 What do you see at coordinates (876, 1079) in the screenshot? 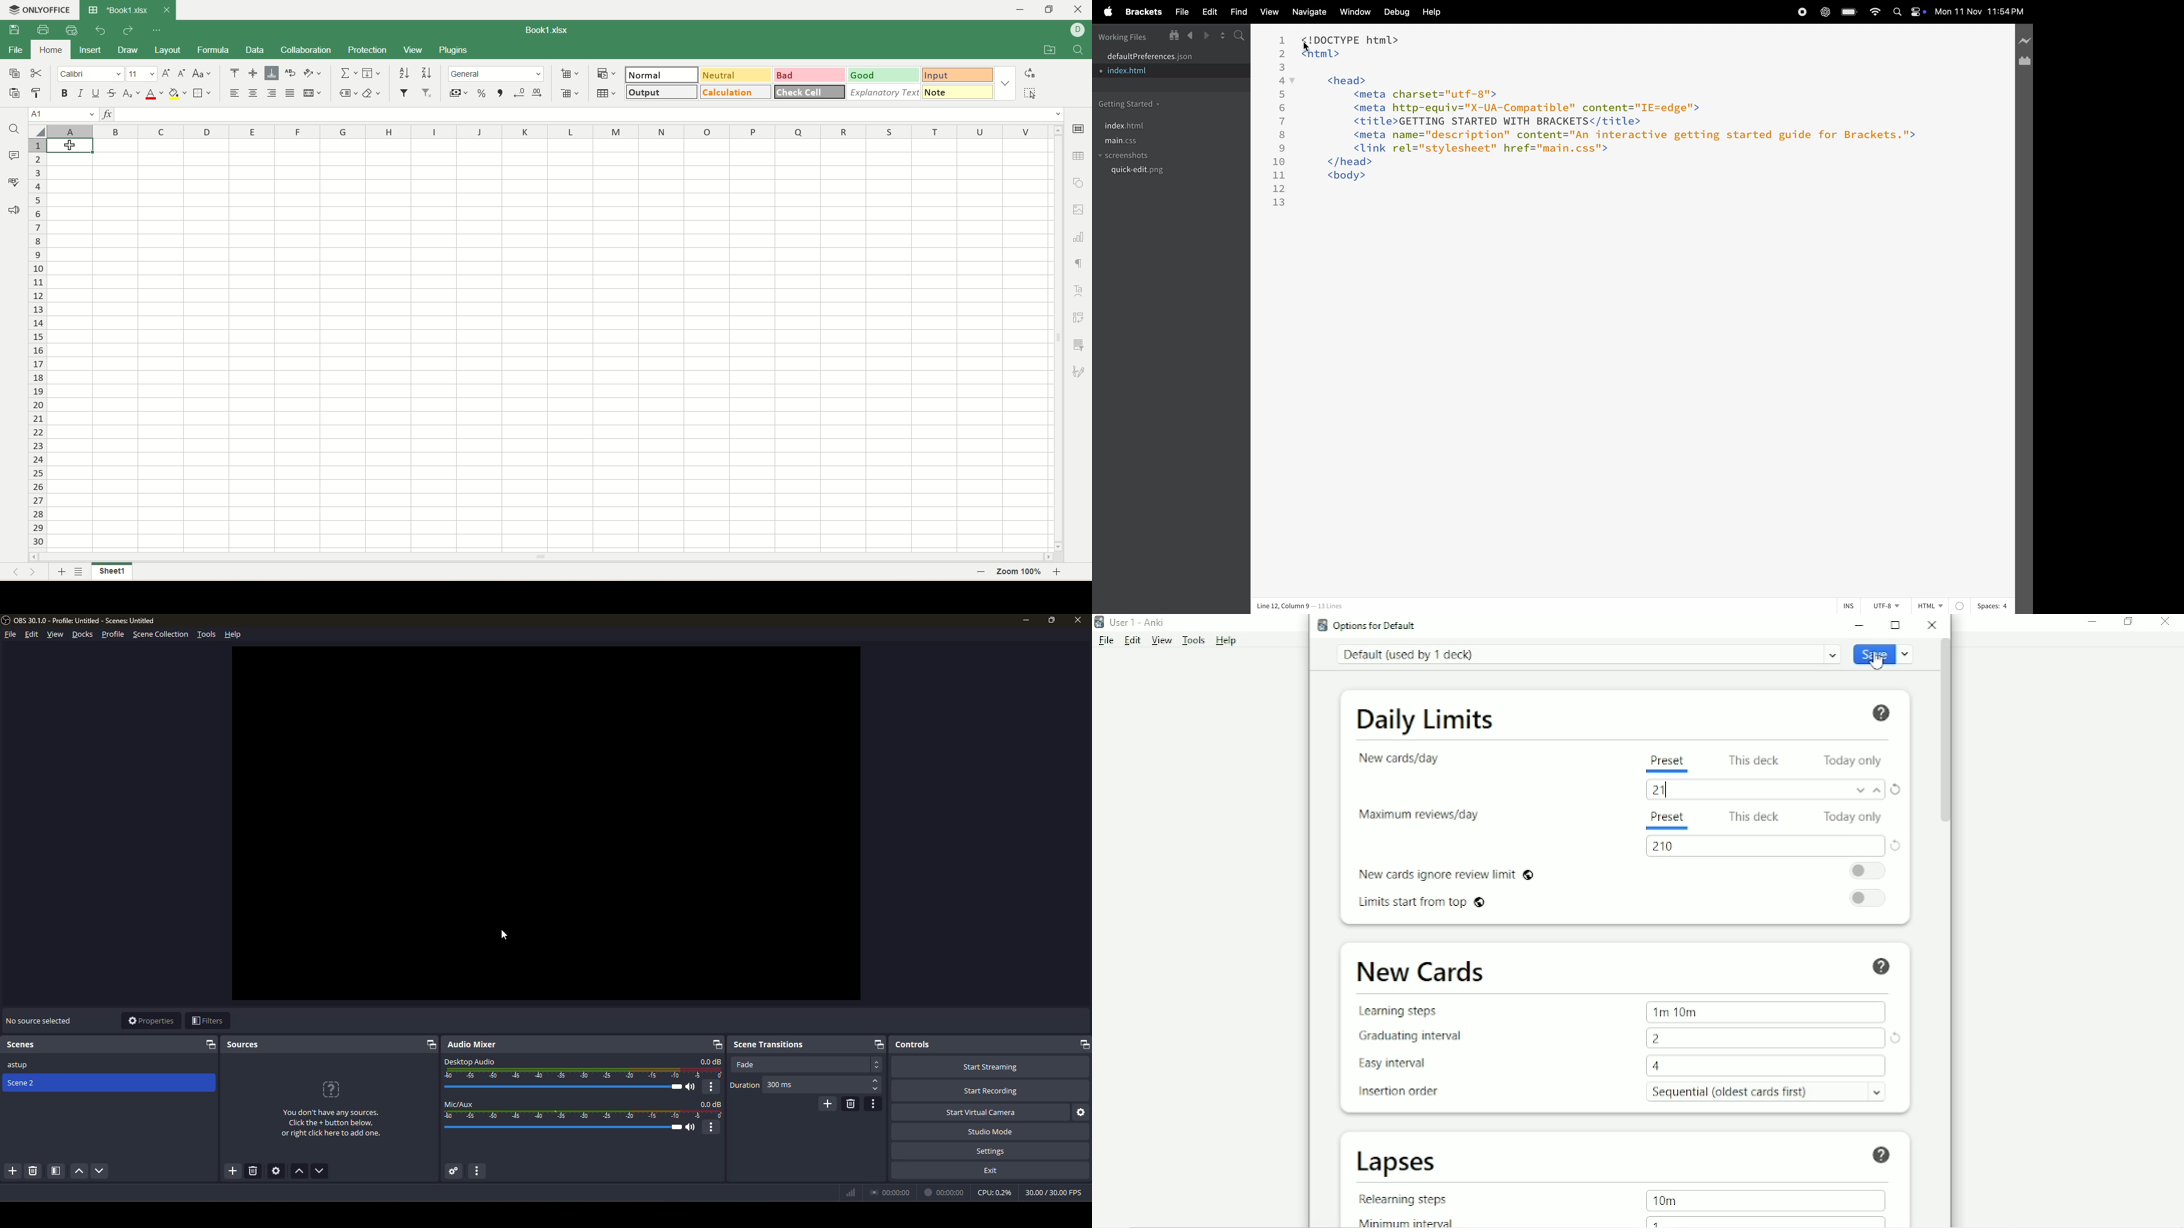
I see `select up` at bounding box center [876, 1079].